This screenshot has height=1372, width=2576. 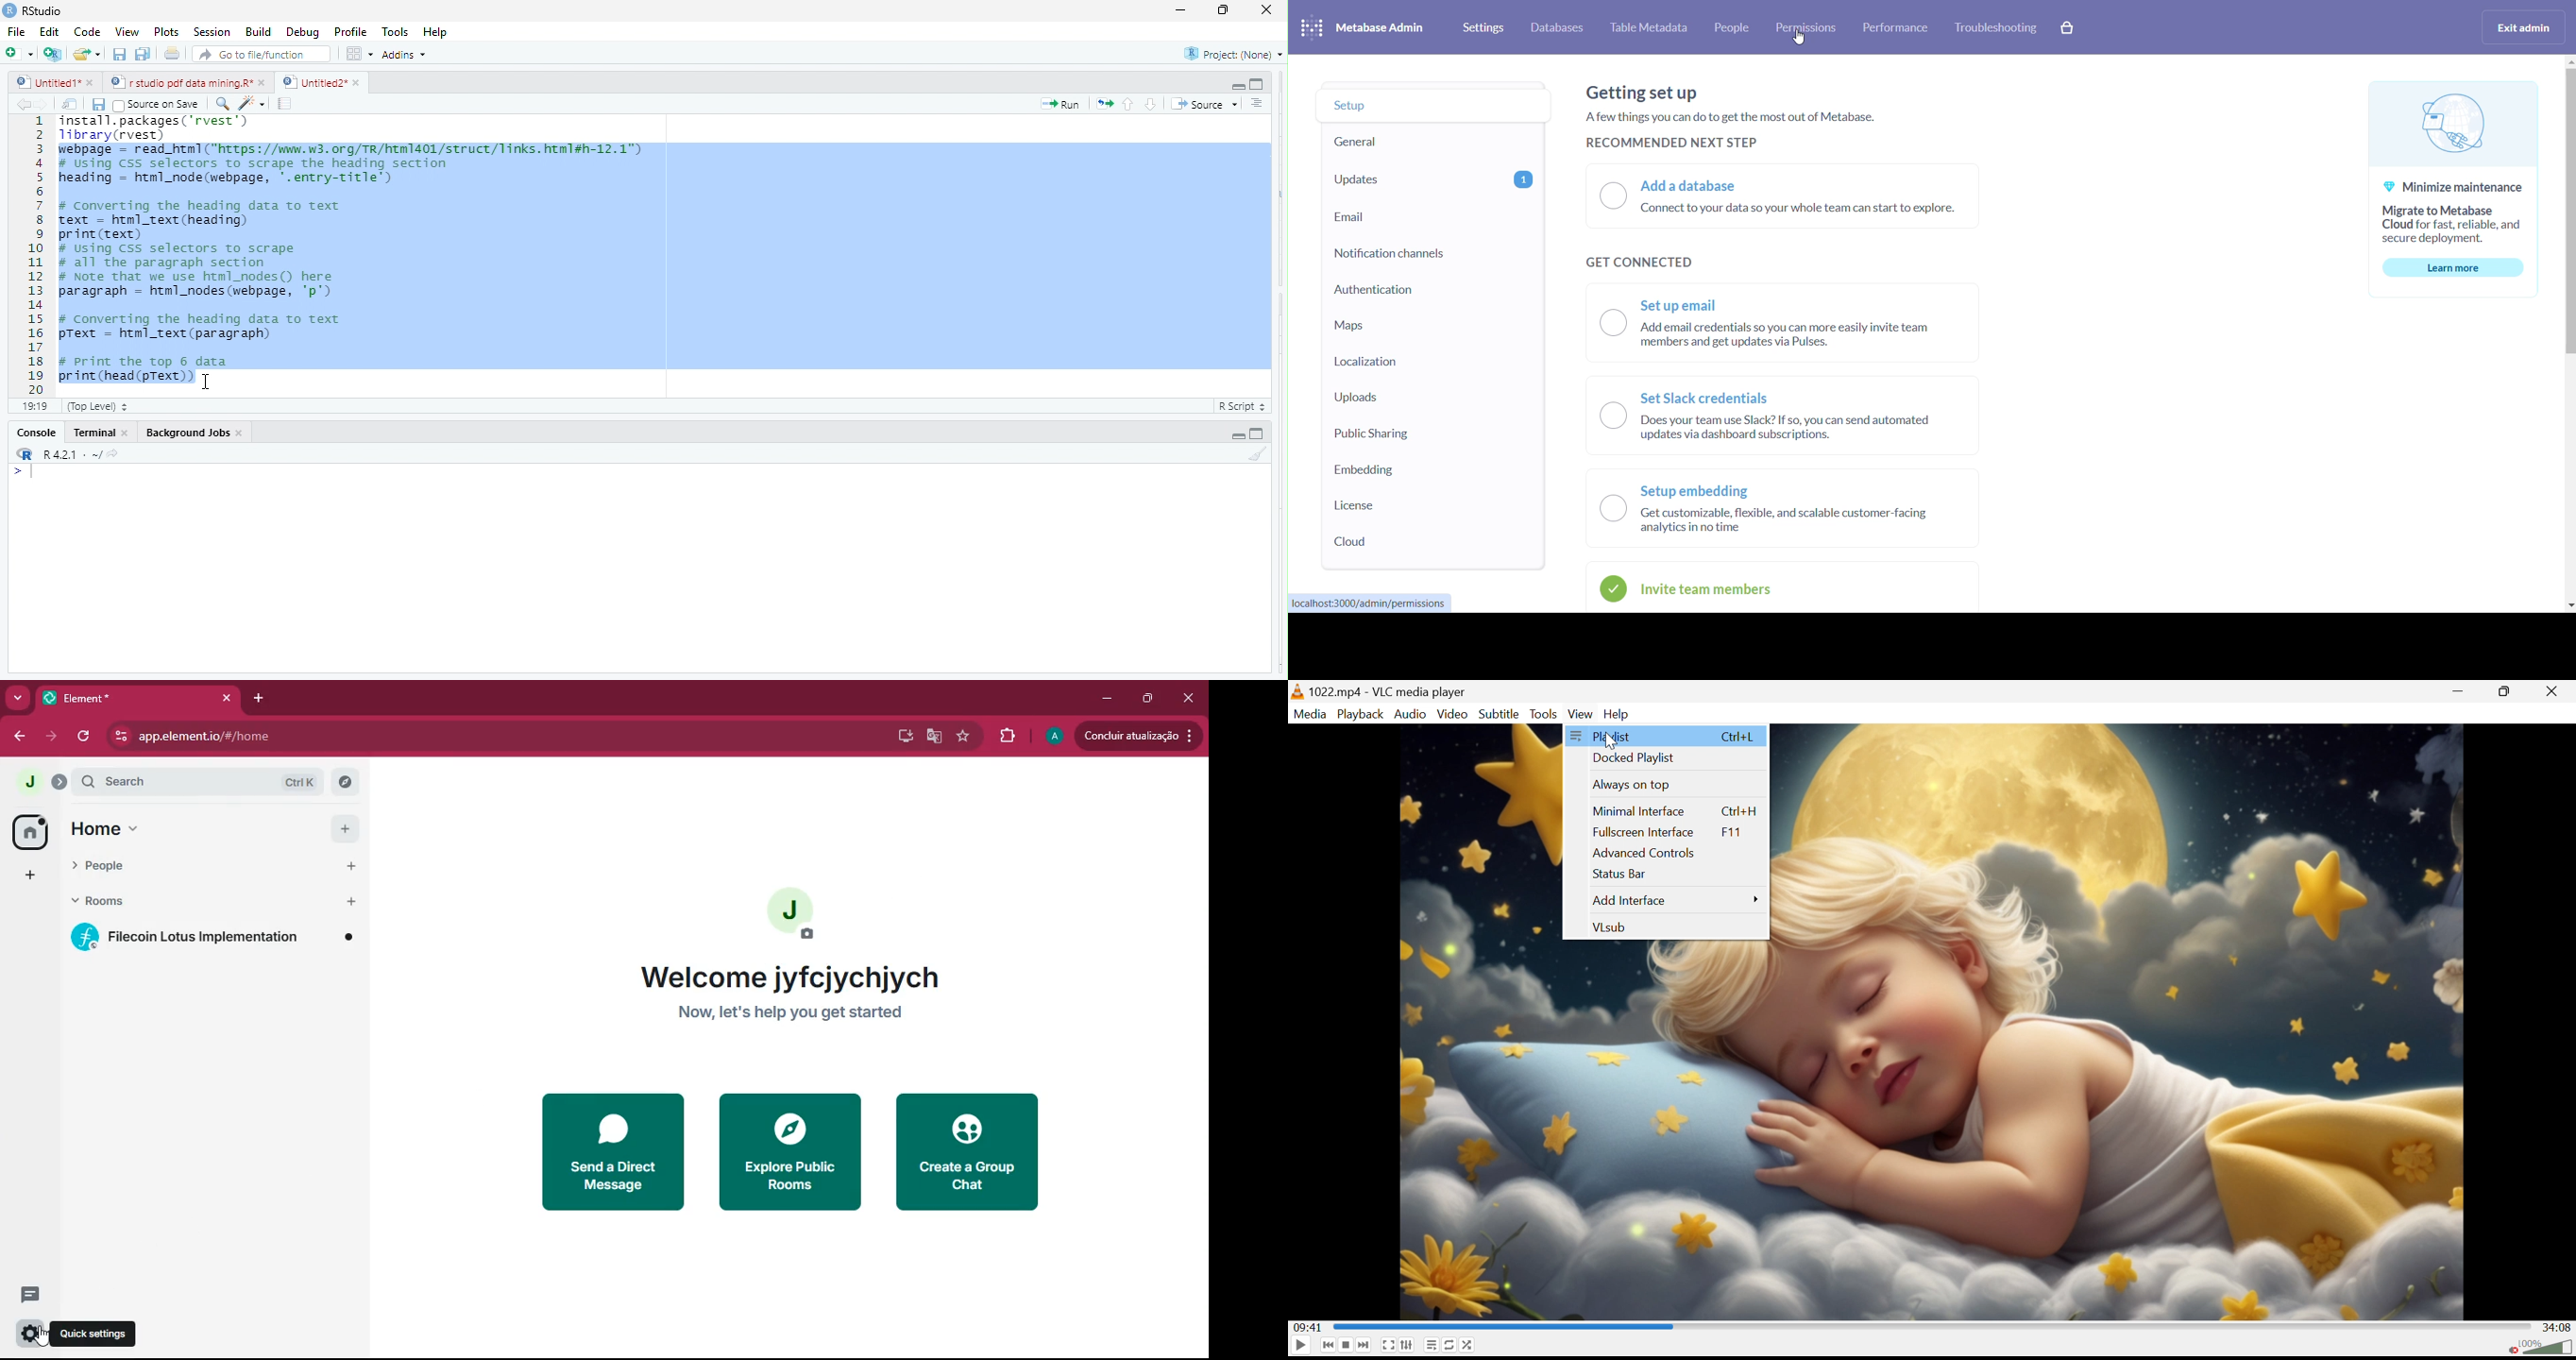 What do you see at coordinates (1608, 926) in the screenshot?
I see `VLsub` at bounding box center [1608, 926].